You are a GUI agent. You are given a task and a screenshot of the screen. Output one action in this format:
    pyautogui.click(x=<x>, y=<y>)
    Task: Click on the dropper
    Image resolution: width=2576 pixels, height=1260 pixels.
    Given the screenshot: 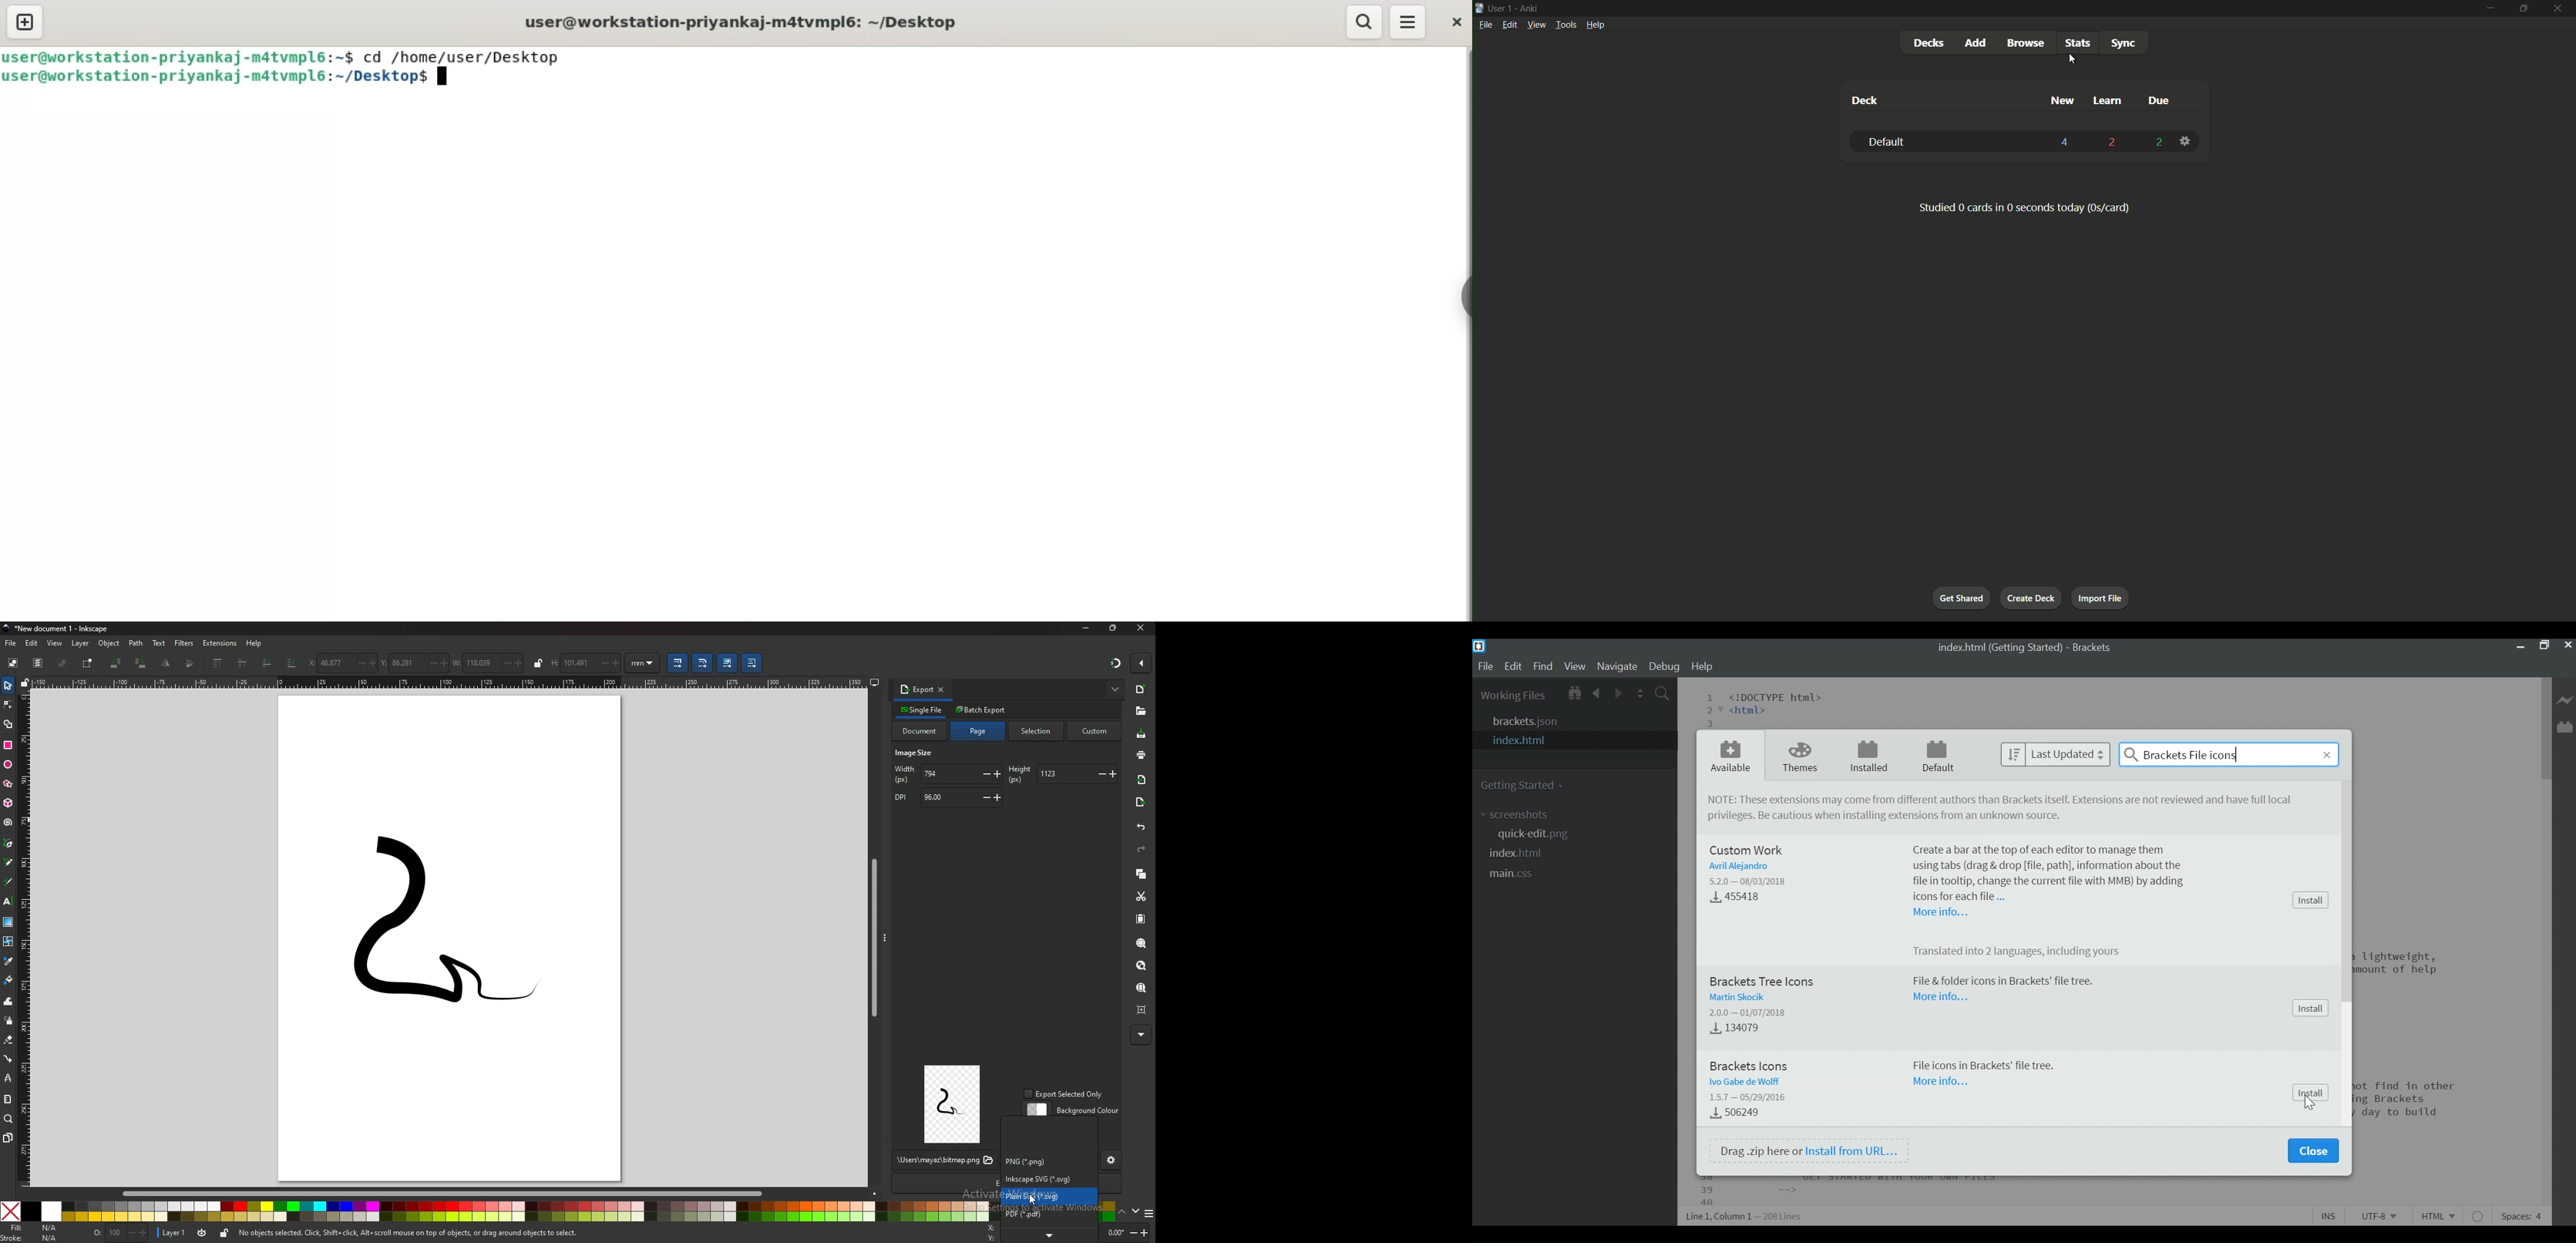 What is the action you would take?
    pyautogui.click(x=8, y=961)
    